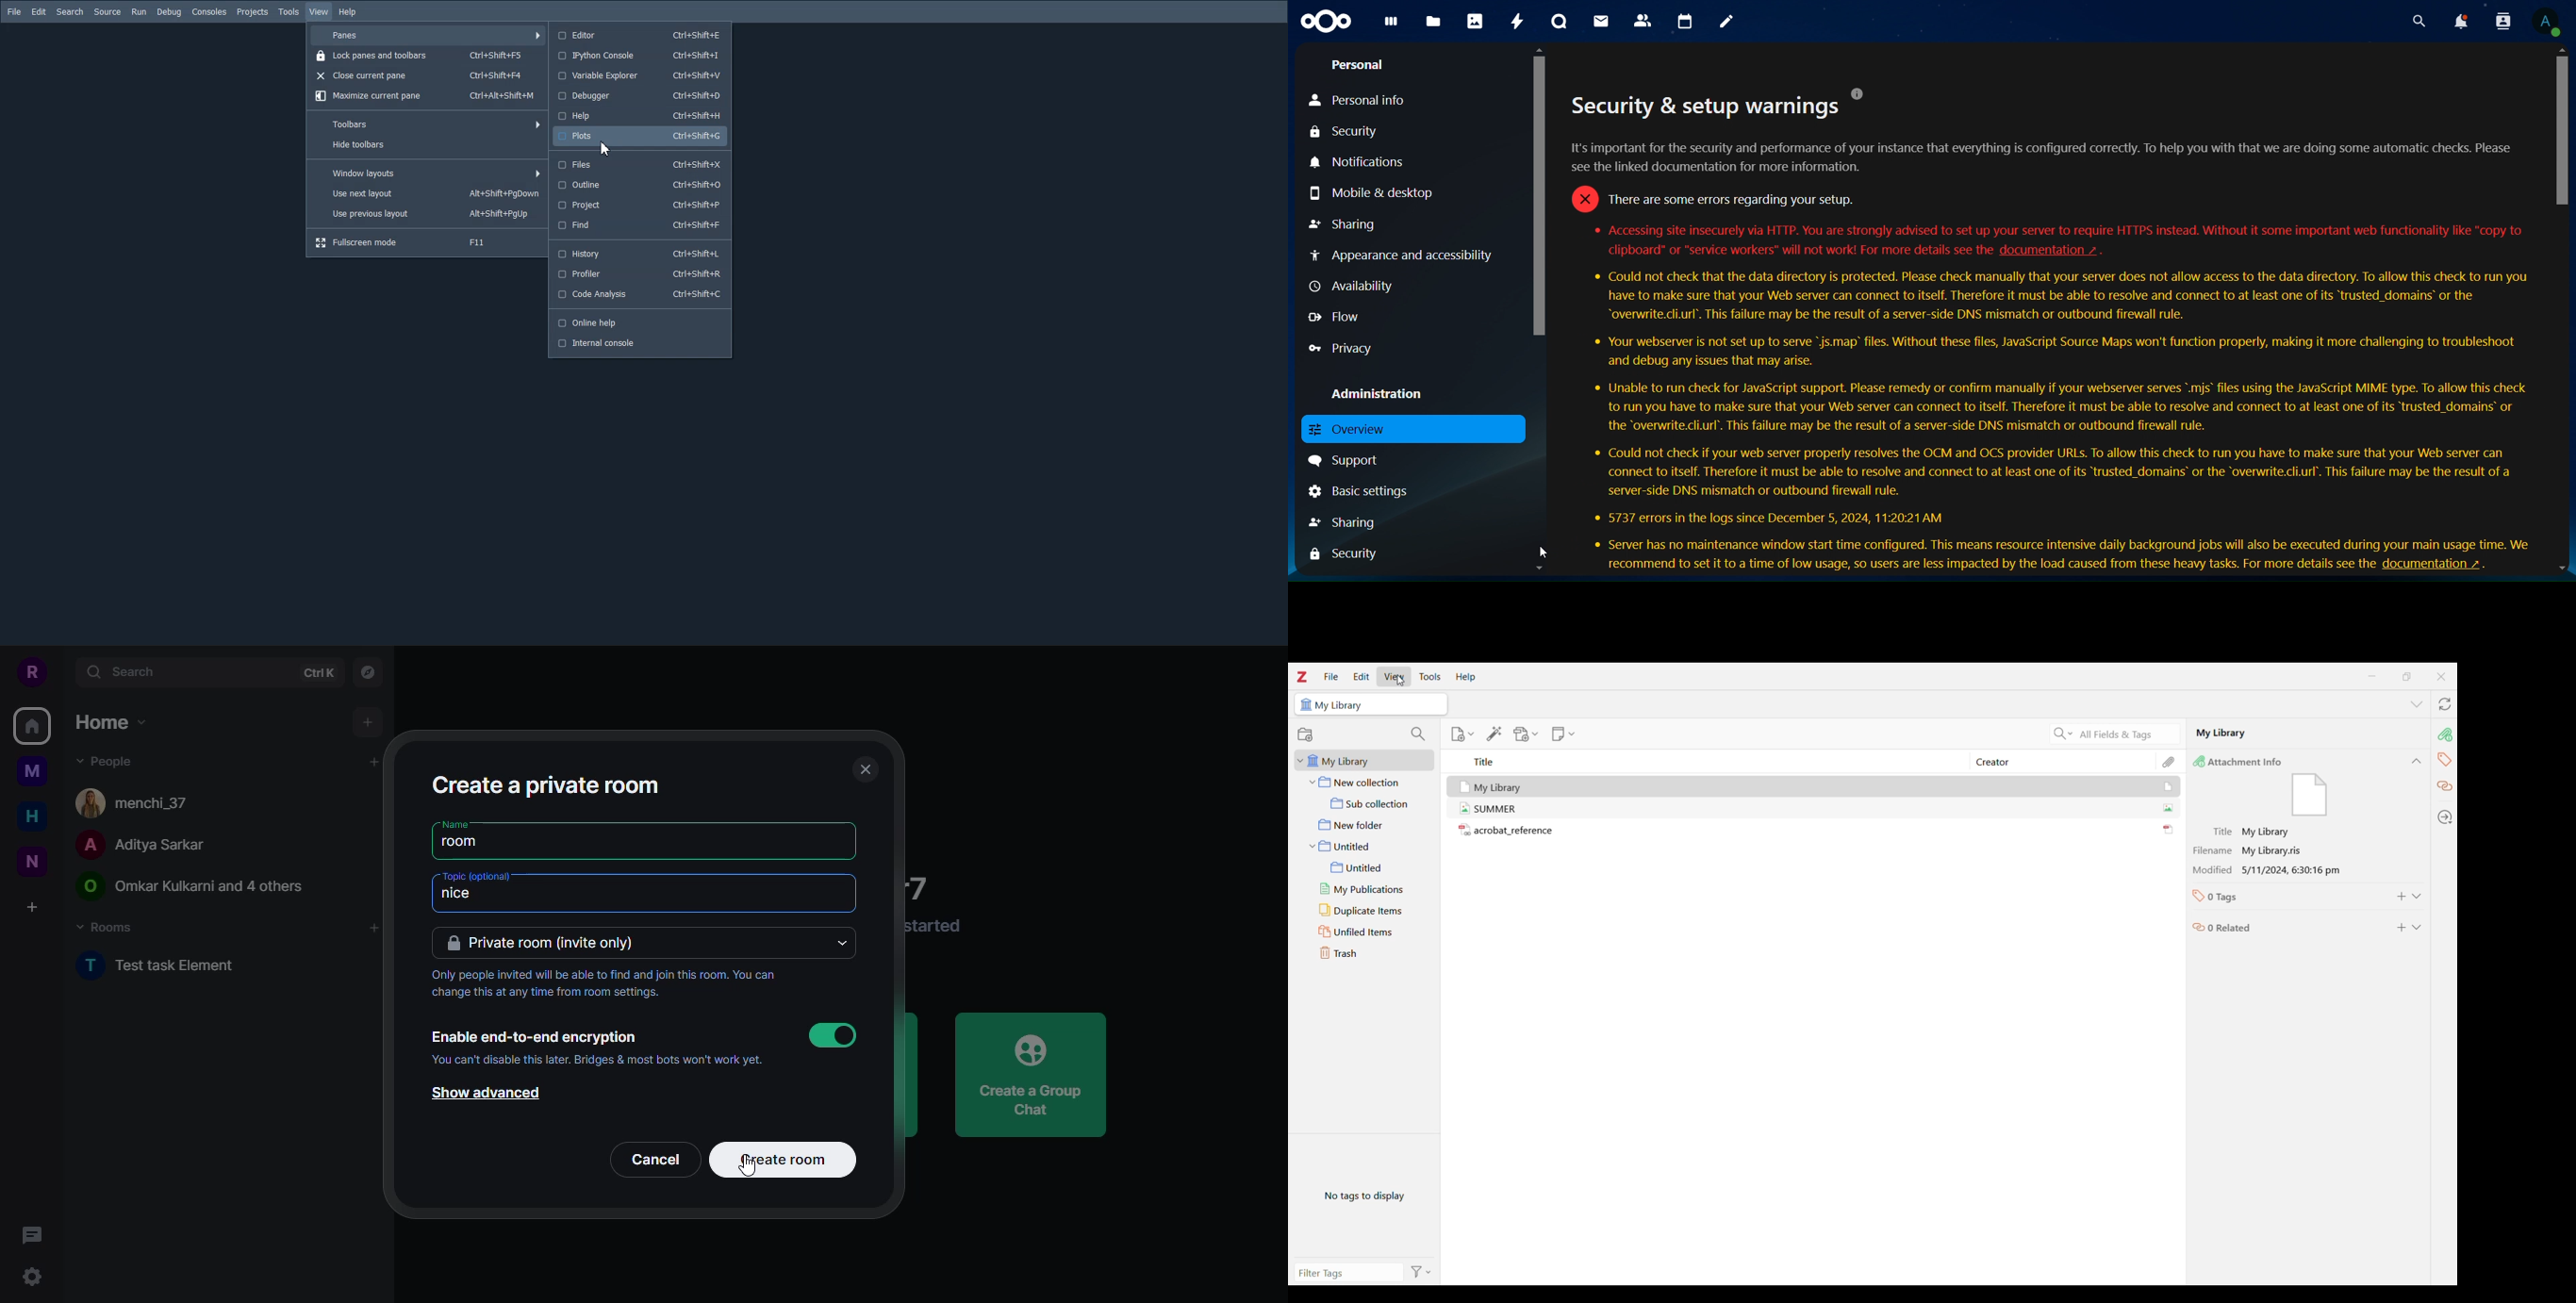 This screenshot has width=2576, height=1316. I want to click on contacts, so click(1643, 21).